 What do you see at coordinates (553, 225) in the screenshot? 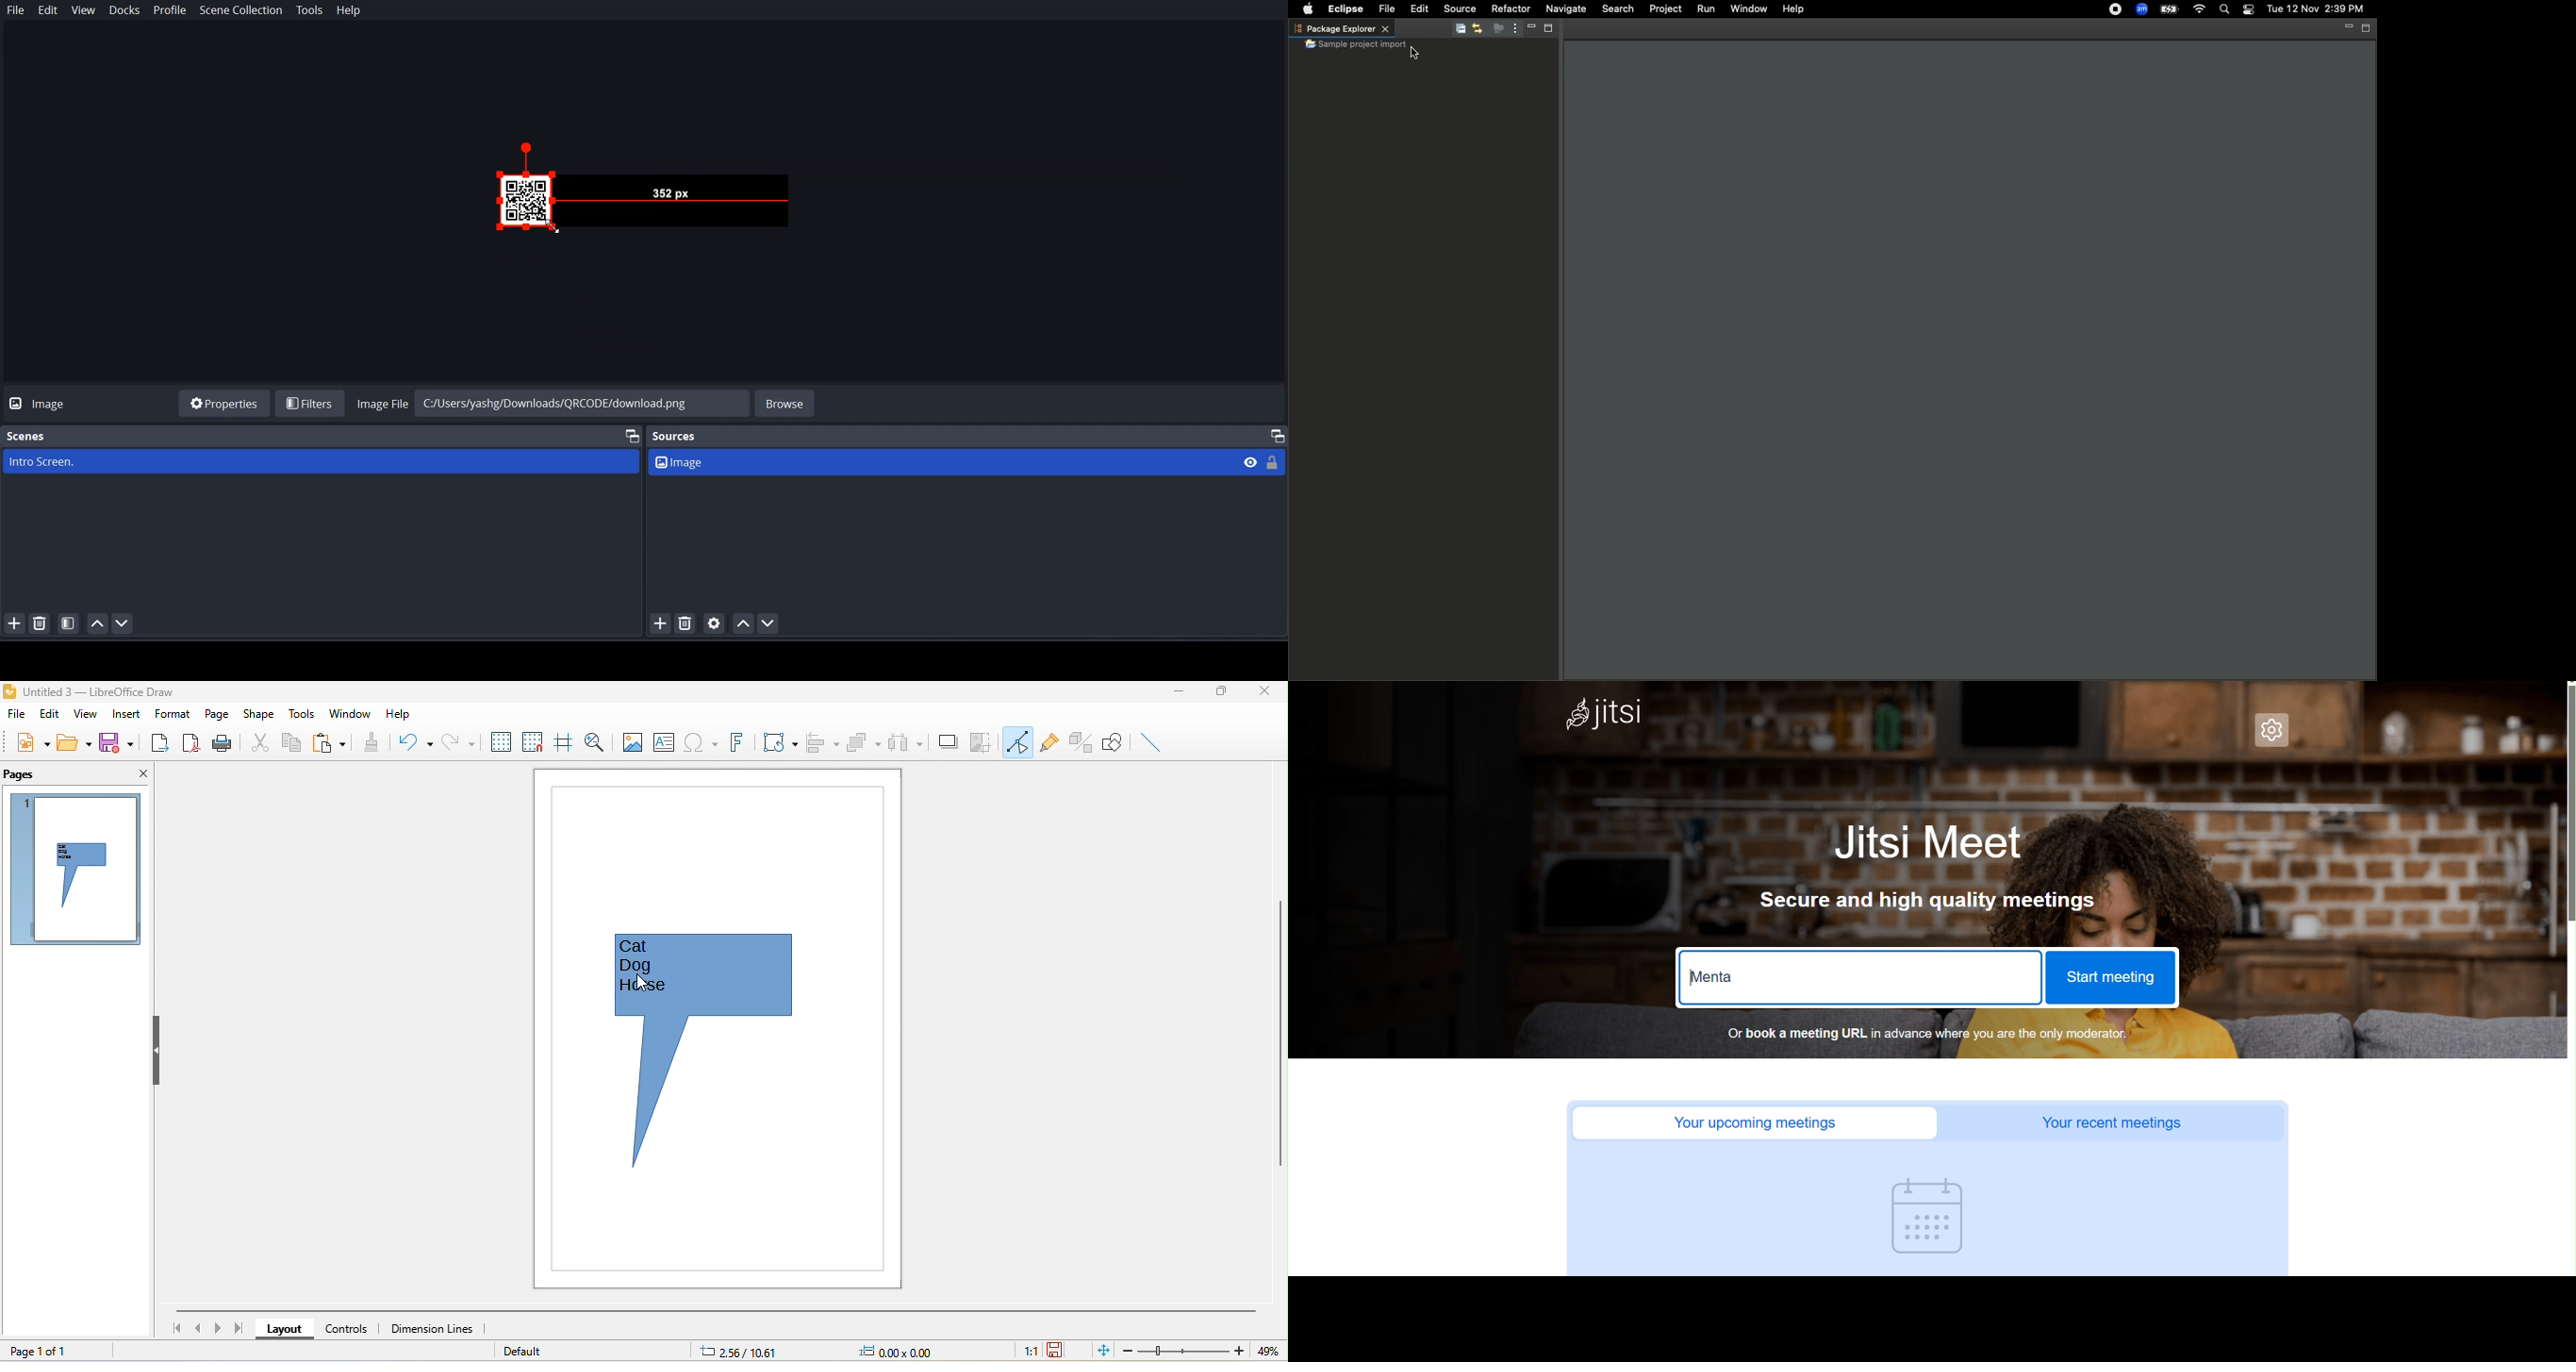
I see `Drag Cursor` at bounding box center [553, 225].